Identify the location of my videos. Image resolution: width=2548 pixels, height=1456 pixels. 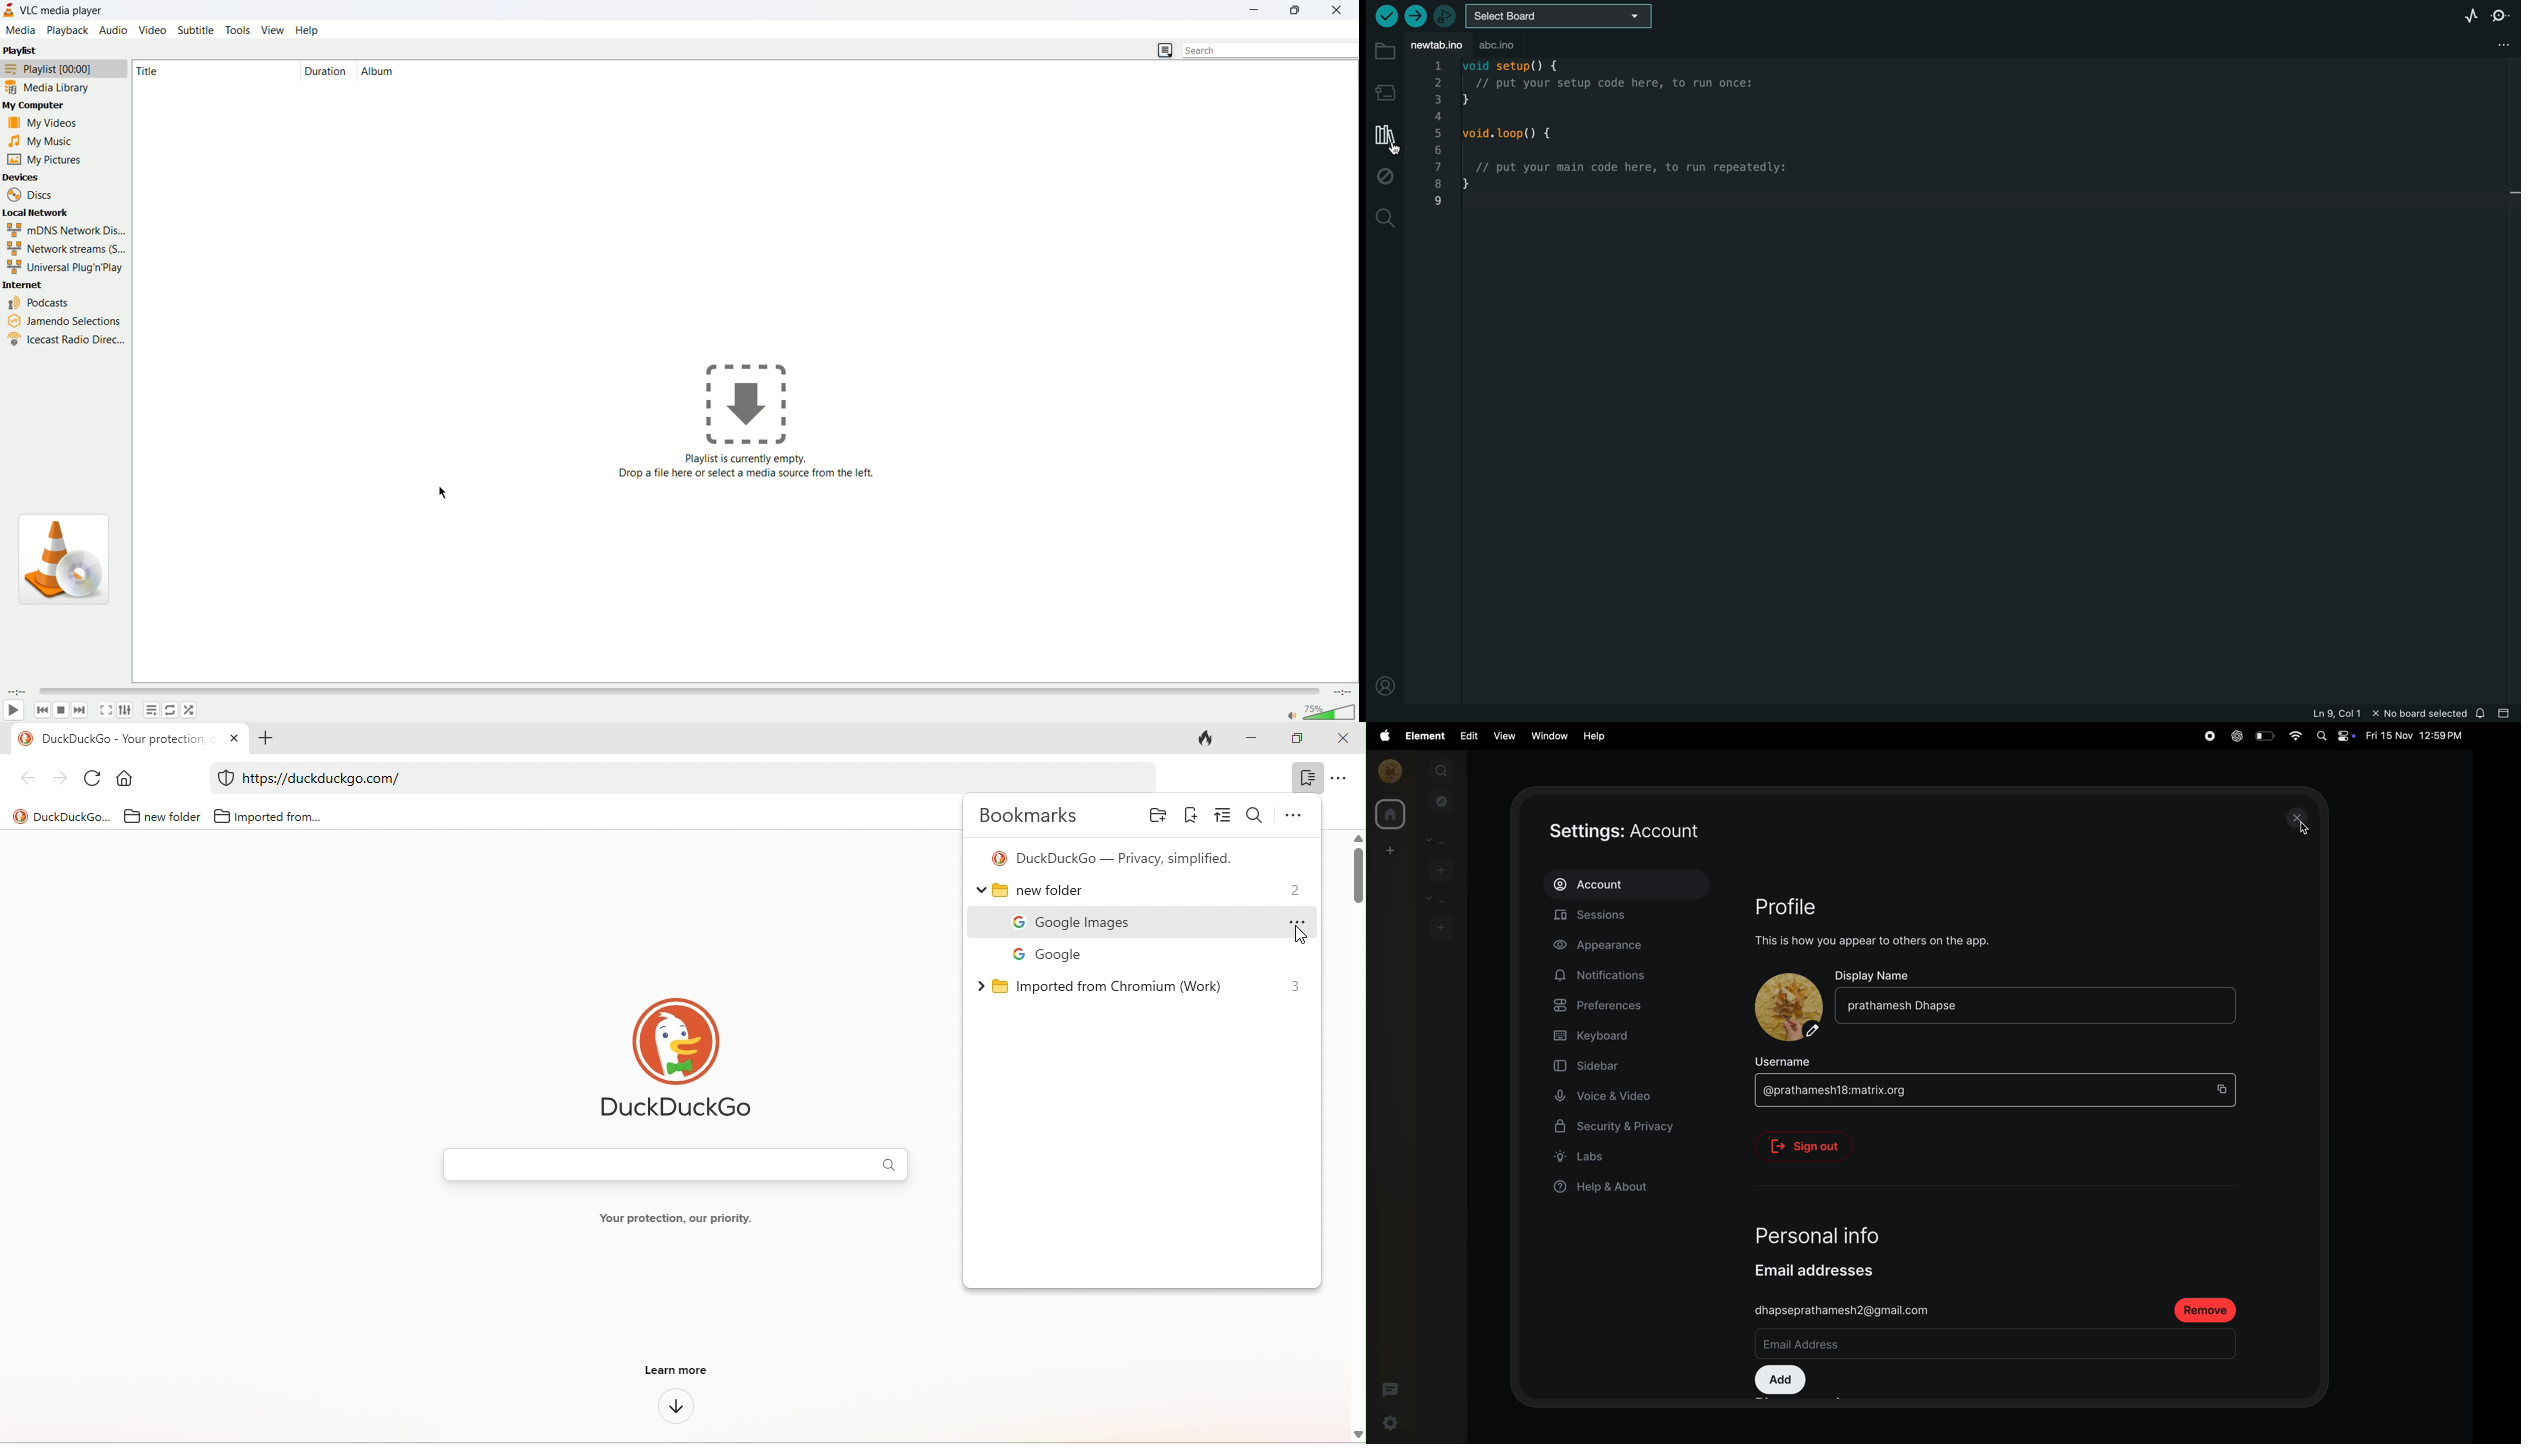
(47, 125).